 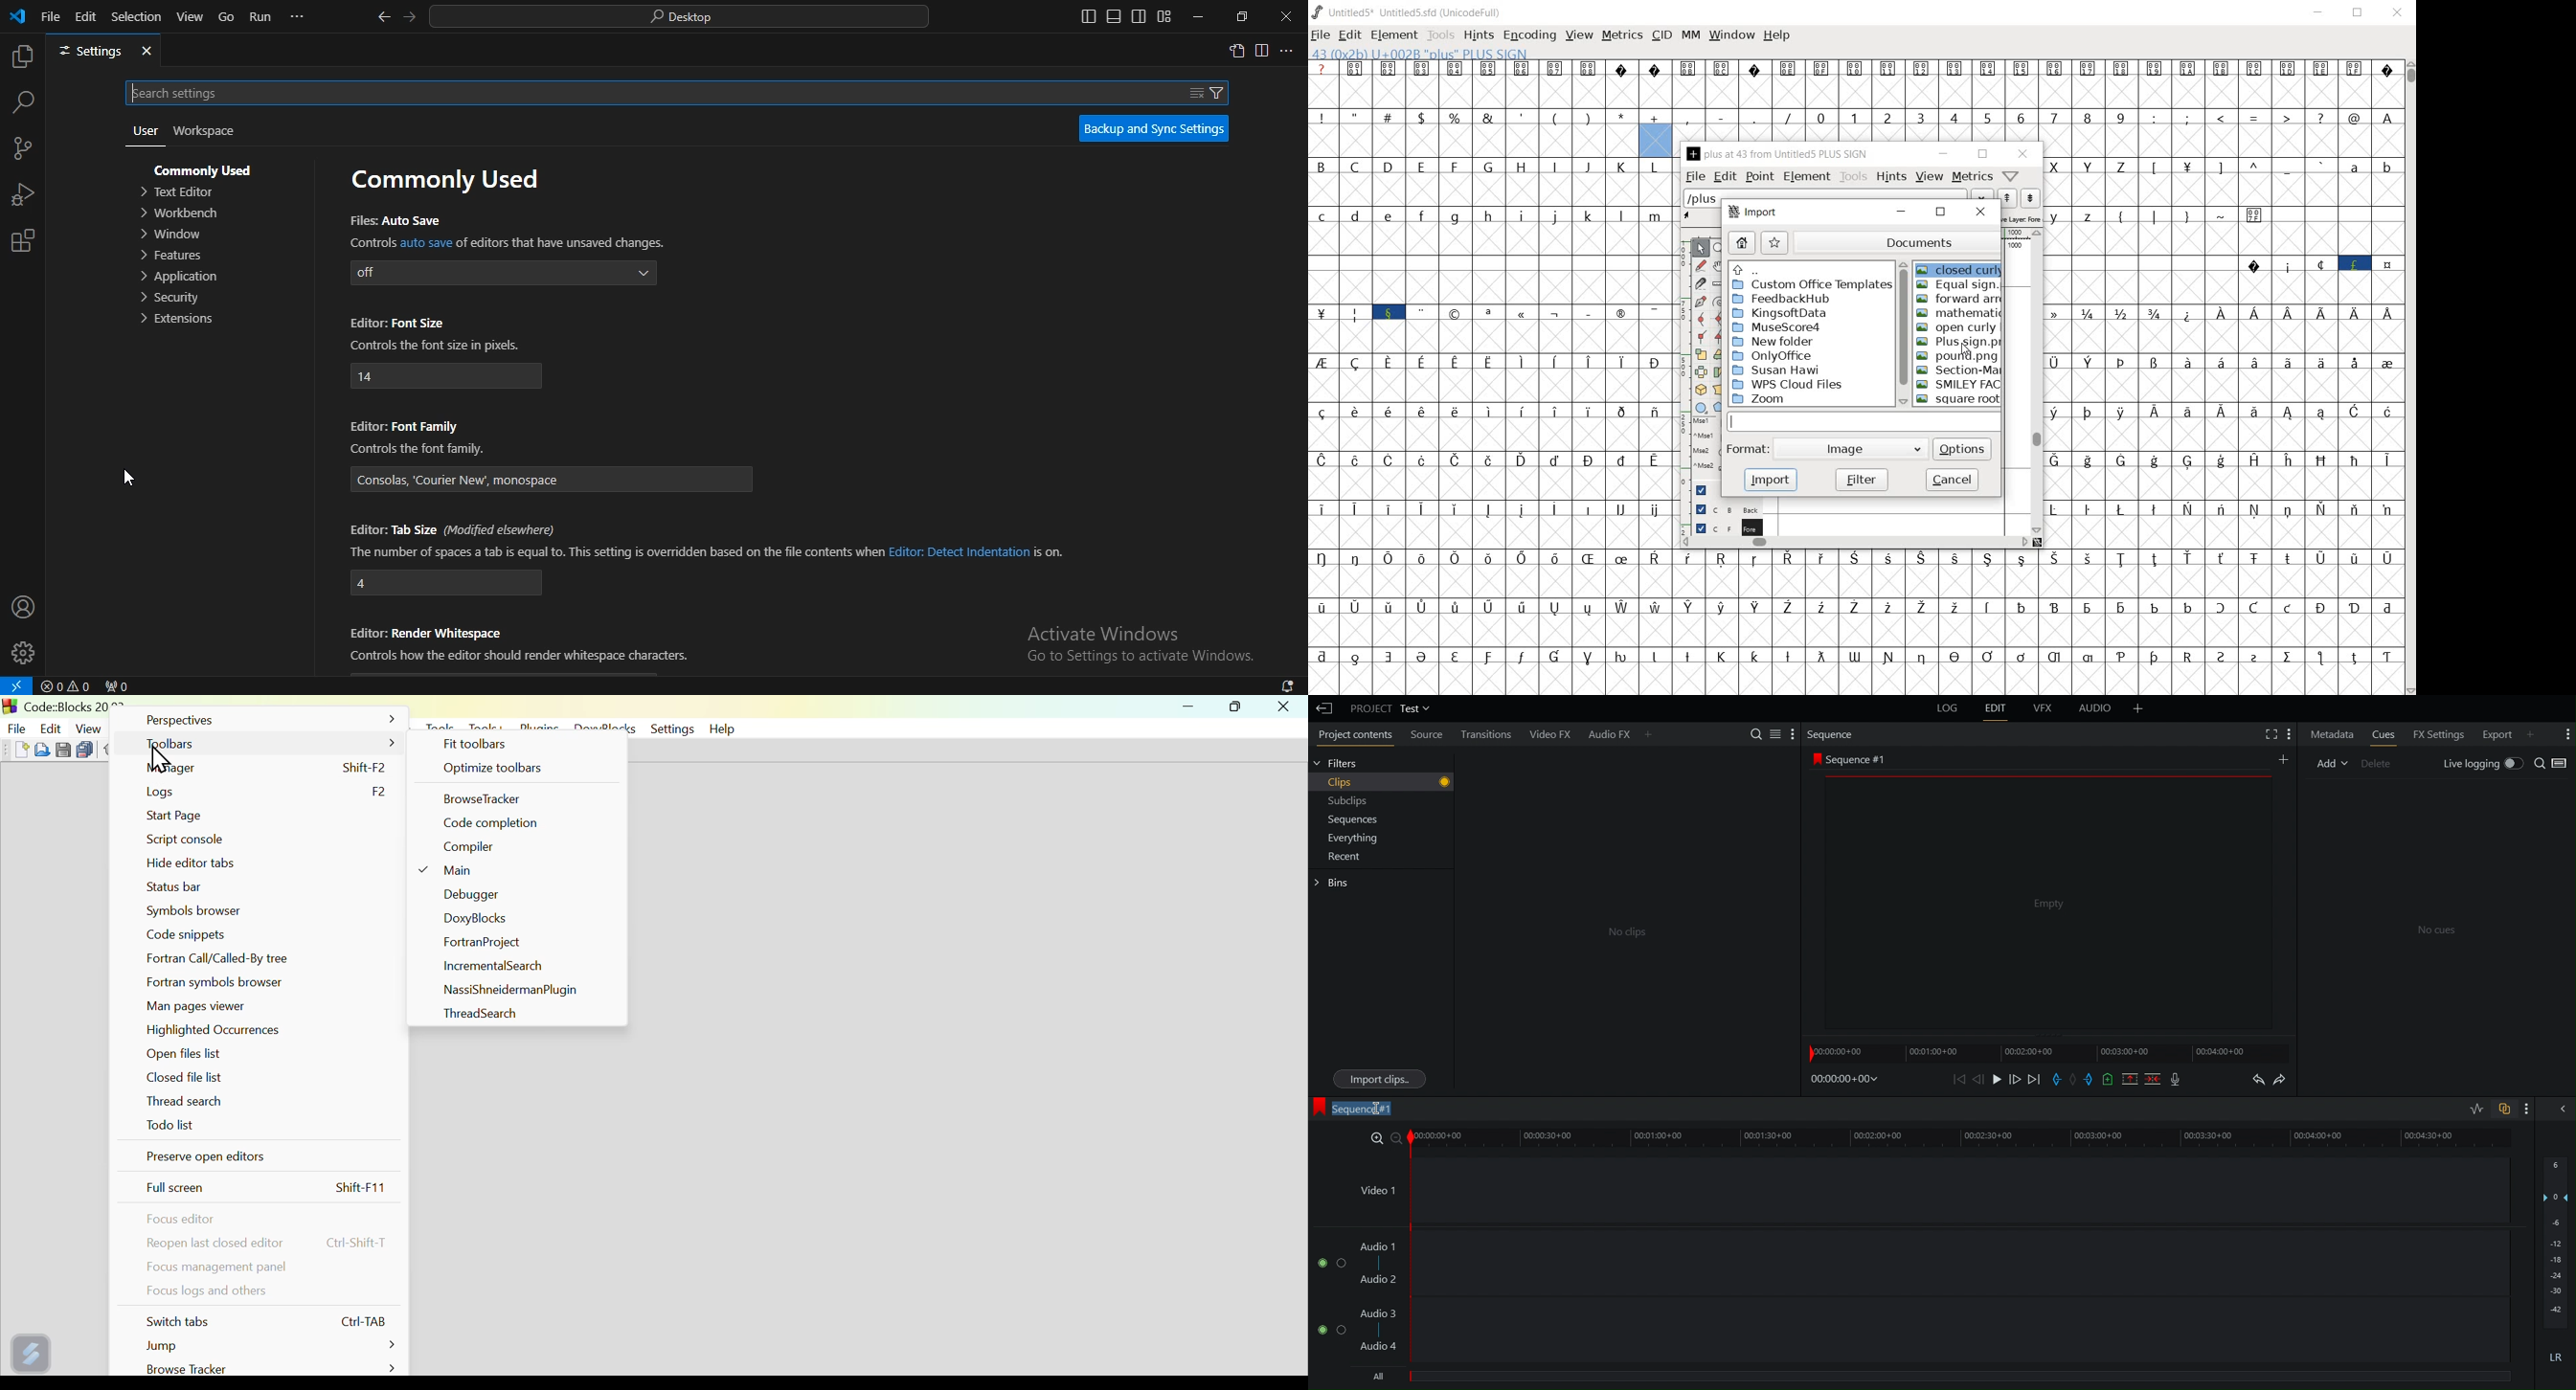 What do you see at coordinates (488, 799) in the screenshot?
I see `Browse tracker` at bounding box center [488, 799].